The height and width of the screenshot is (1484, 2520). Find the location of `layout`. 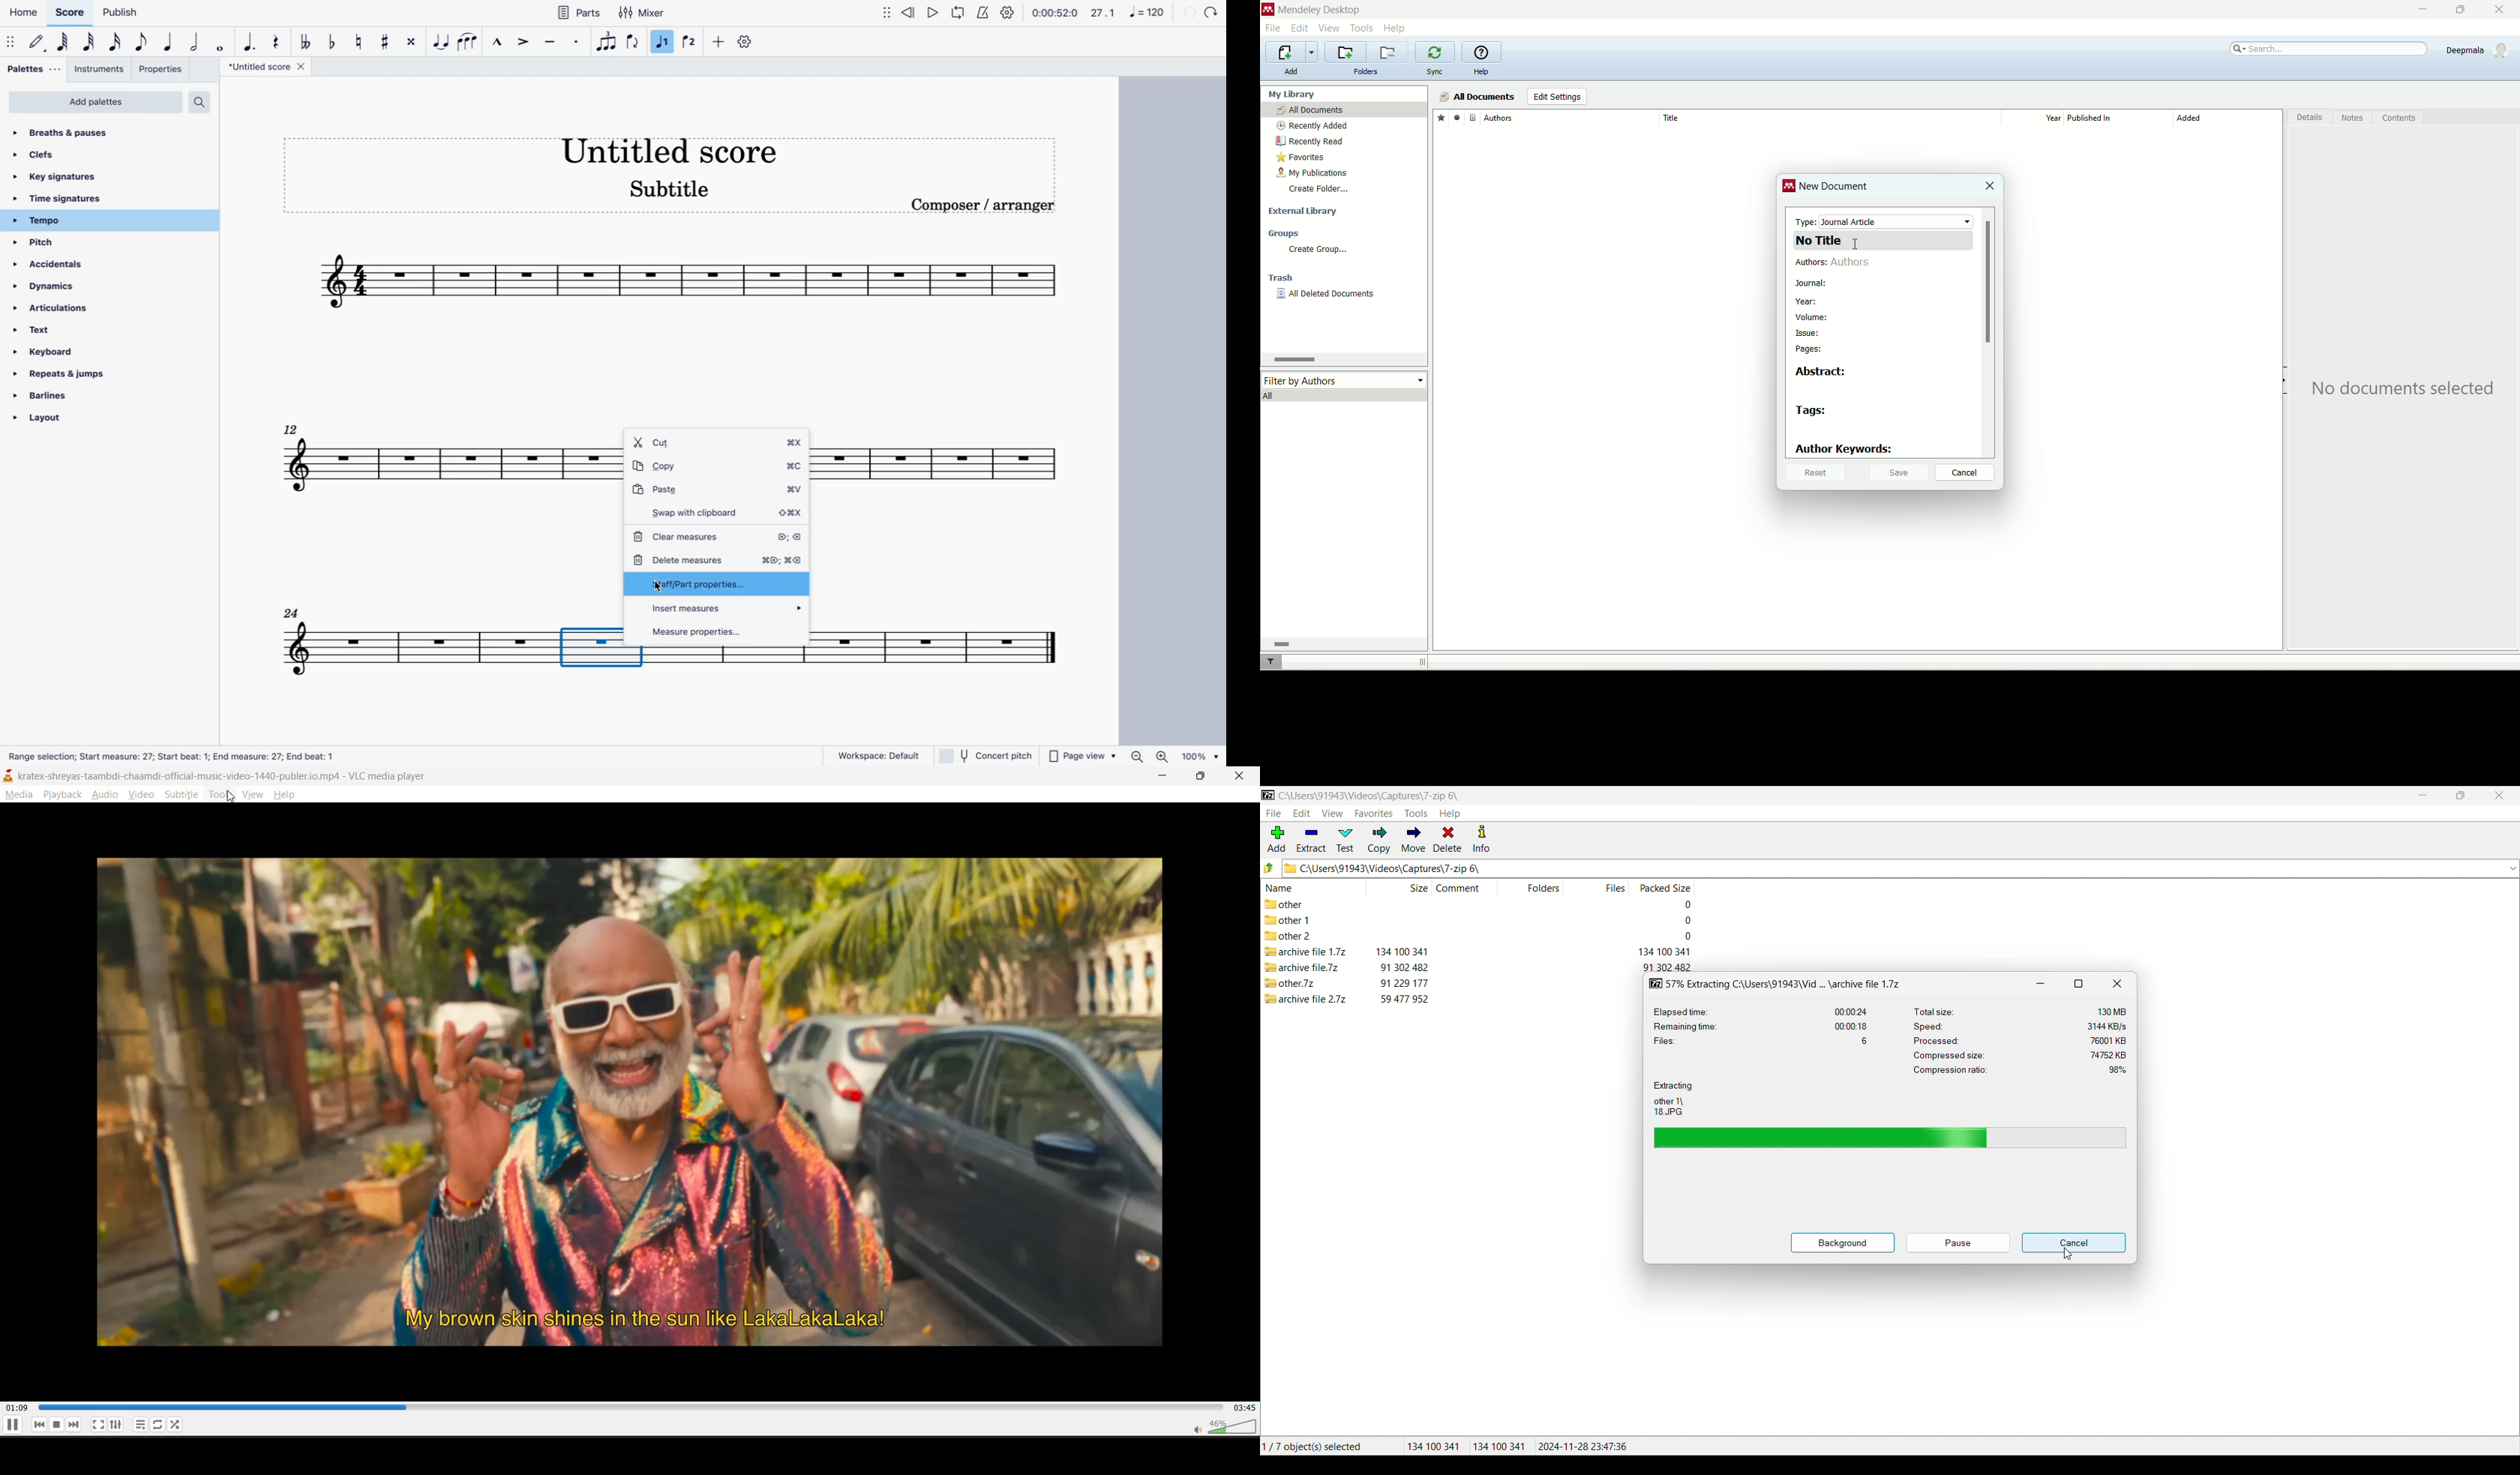

layout is located at coordinates (100, 418).